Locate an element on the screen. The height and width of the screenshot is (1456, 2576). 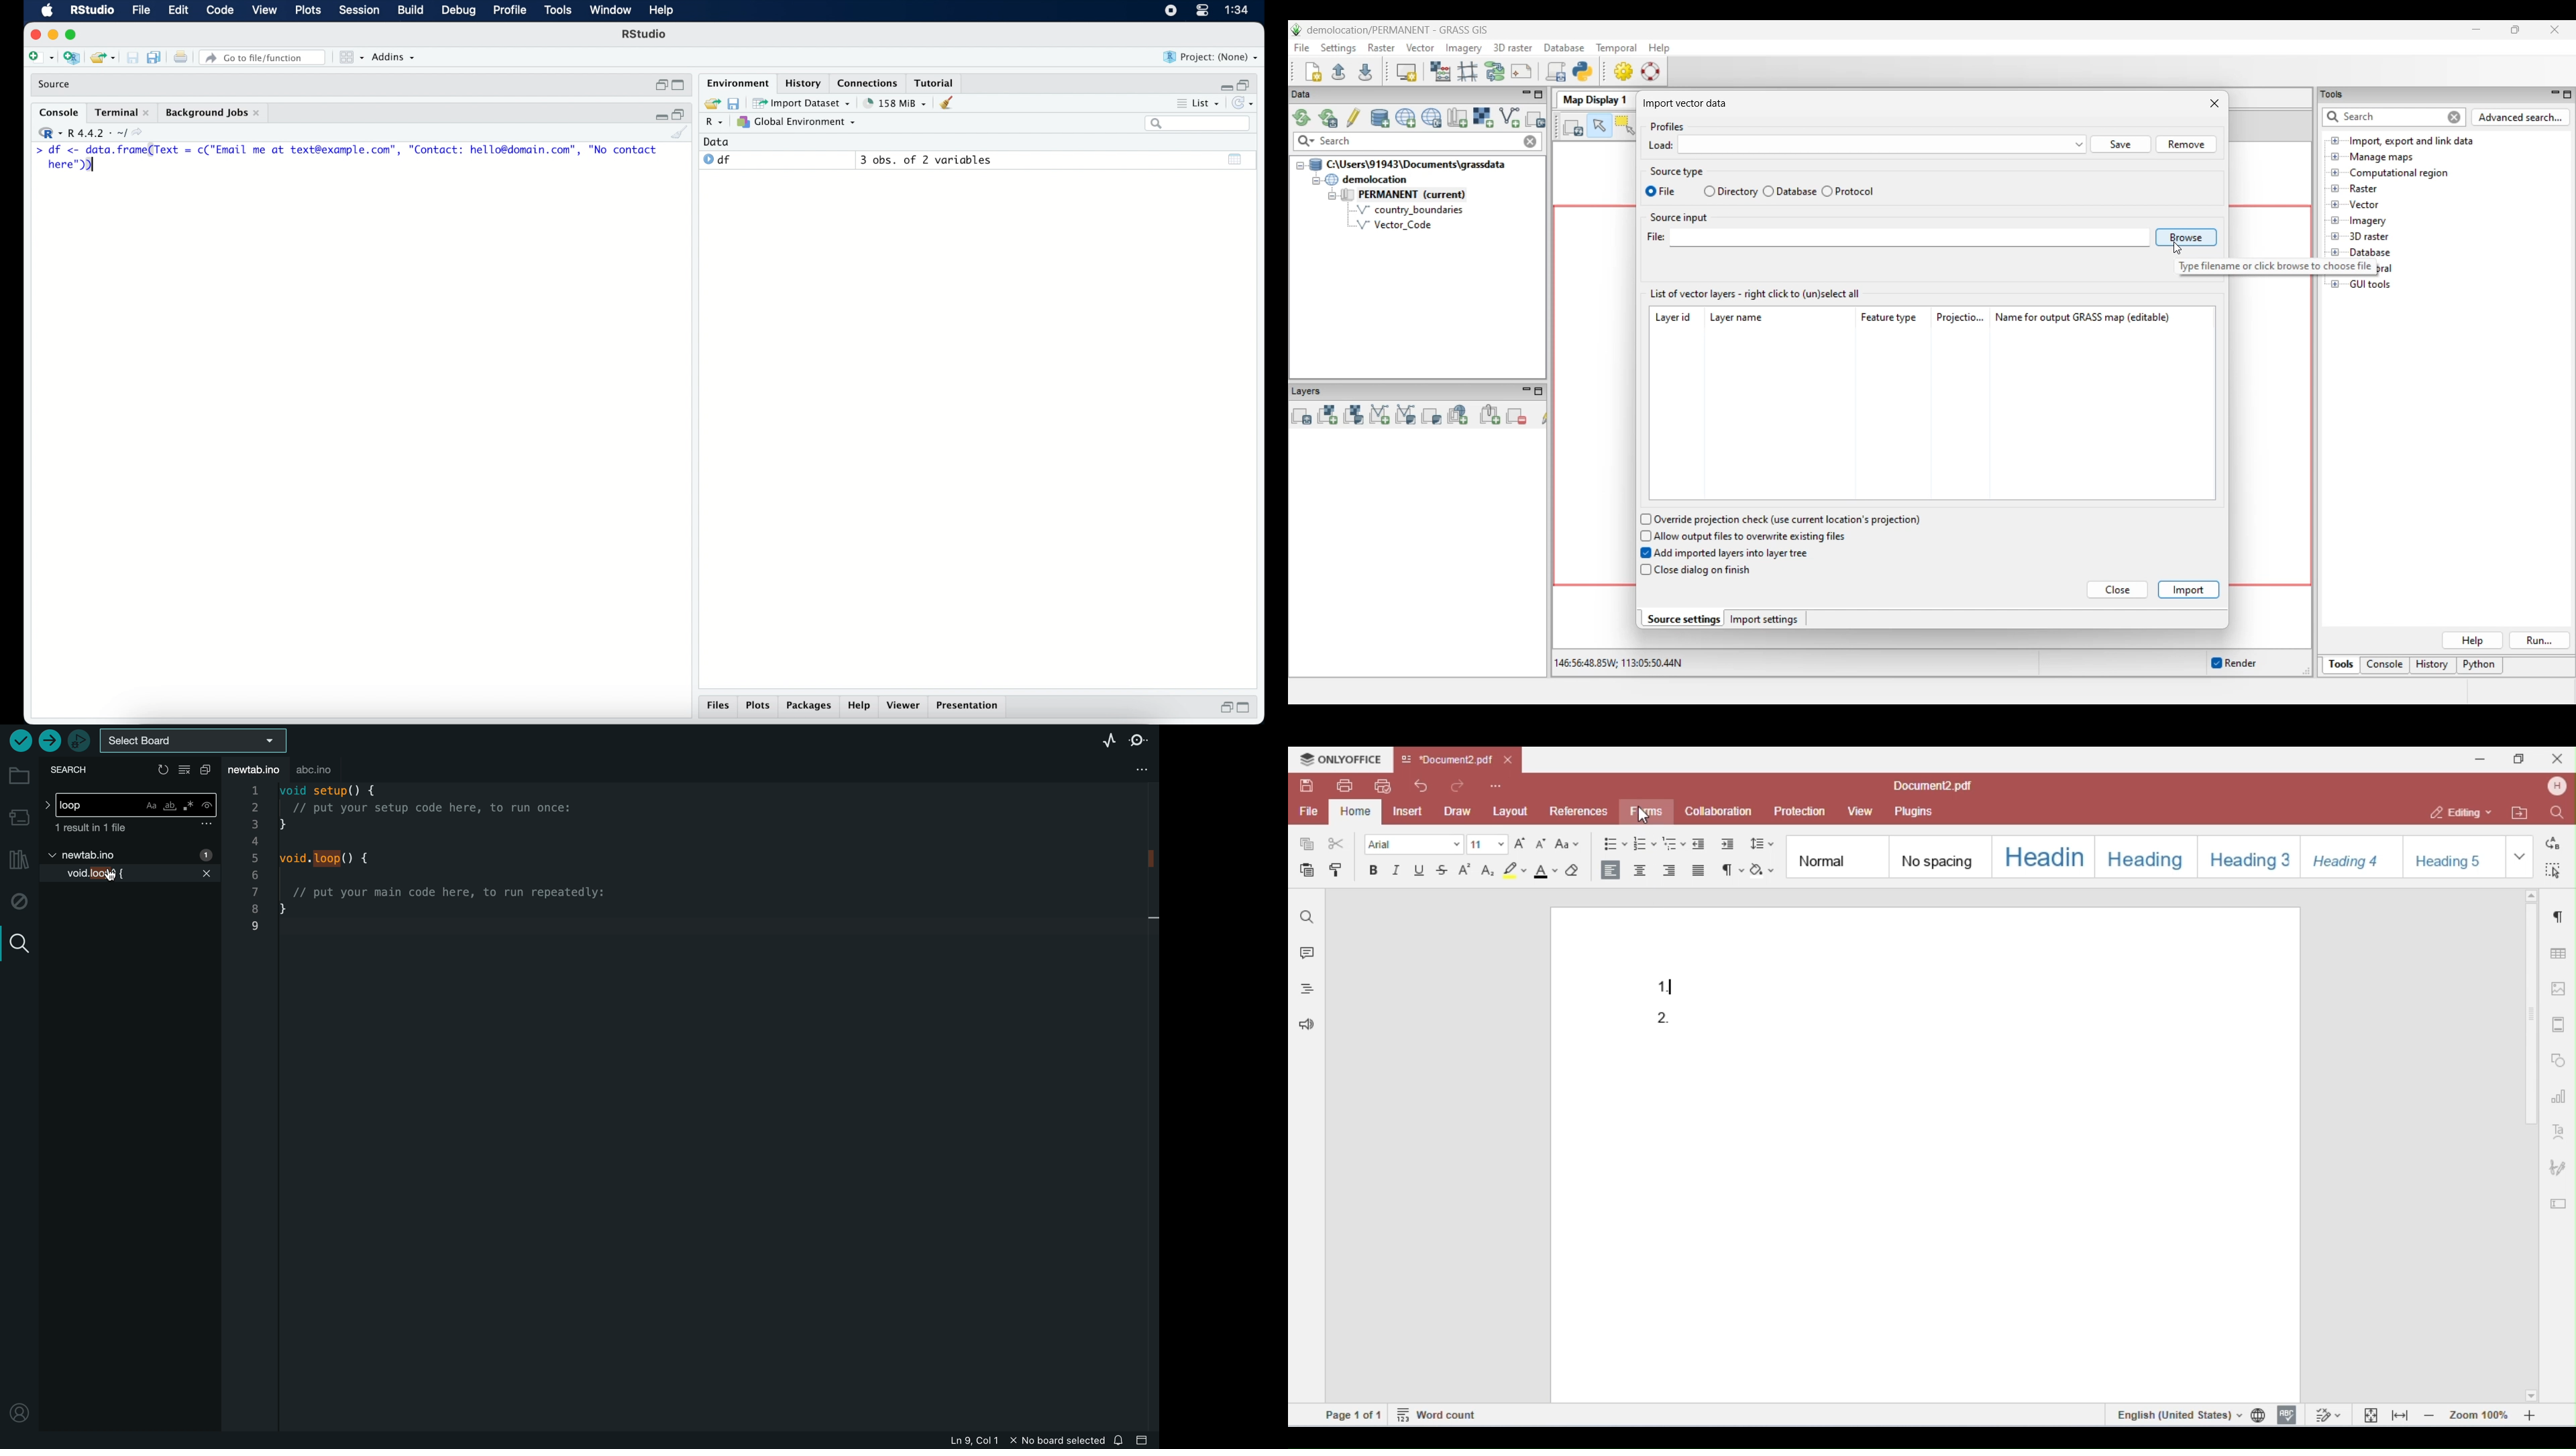
maximize is located at coordinates (72, 34).